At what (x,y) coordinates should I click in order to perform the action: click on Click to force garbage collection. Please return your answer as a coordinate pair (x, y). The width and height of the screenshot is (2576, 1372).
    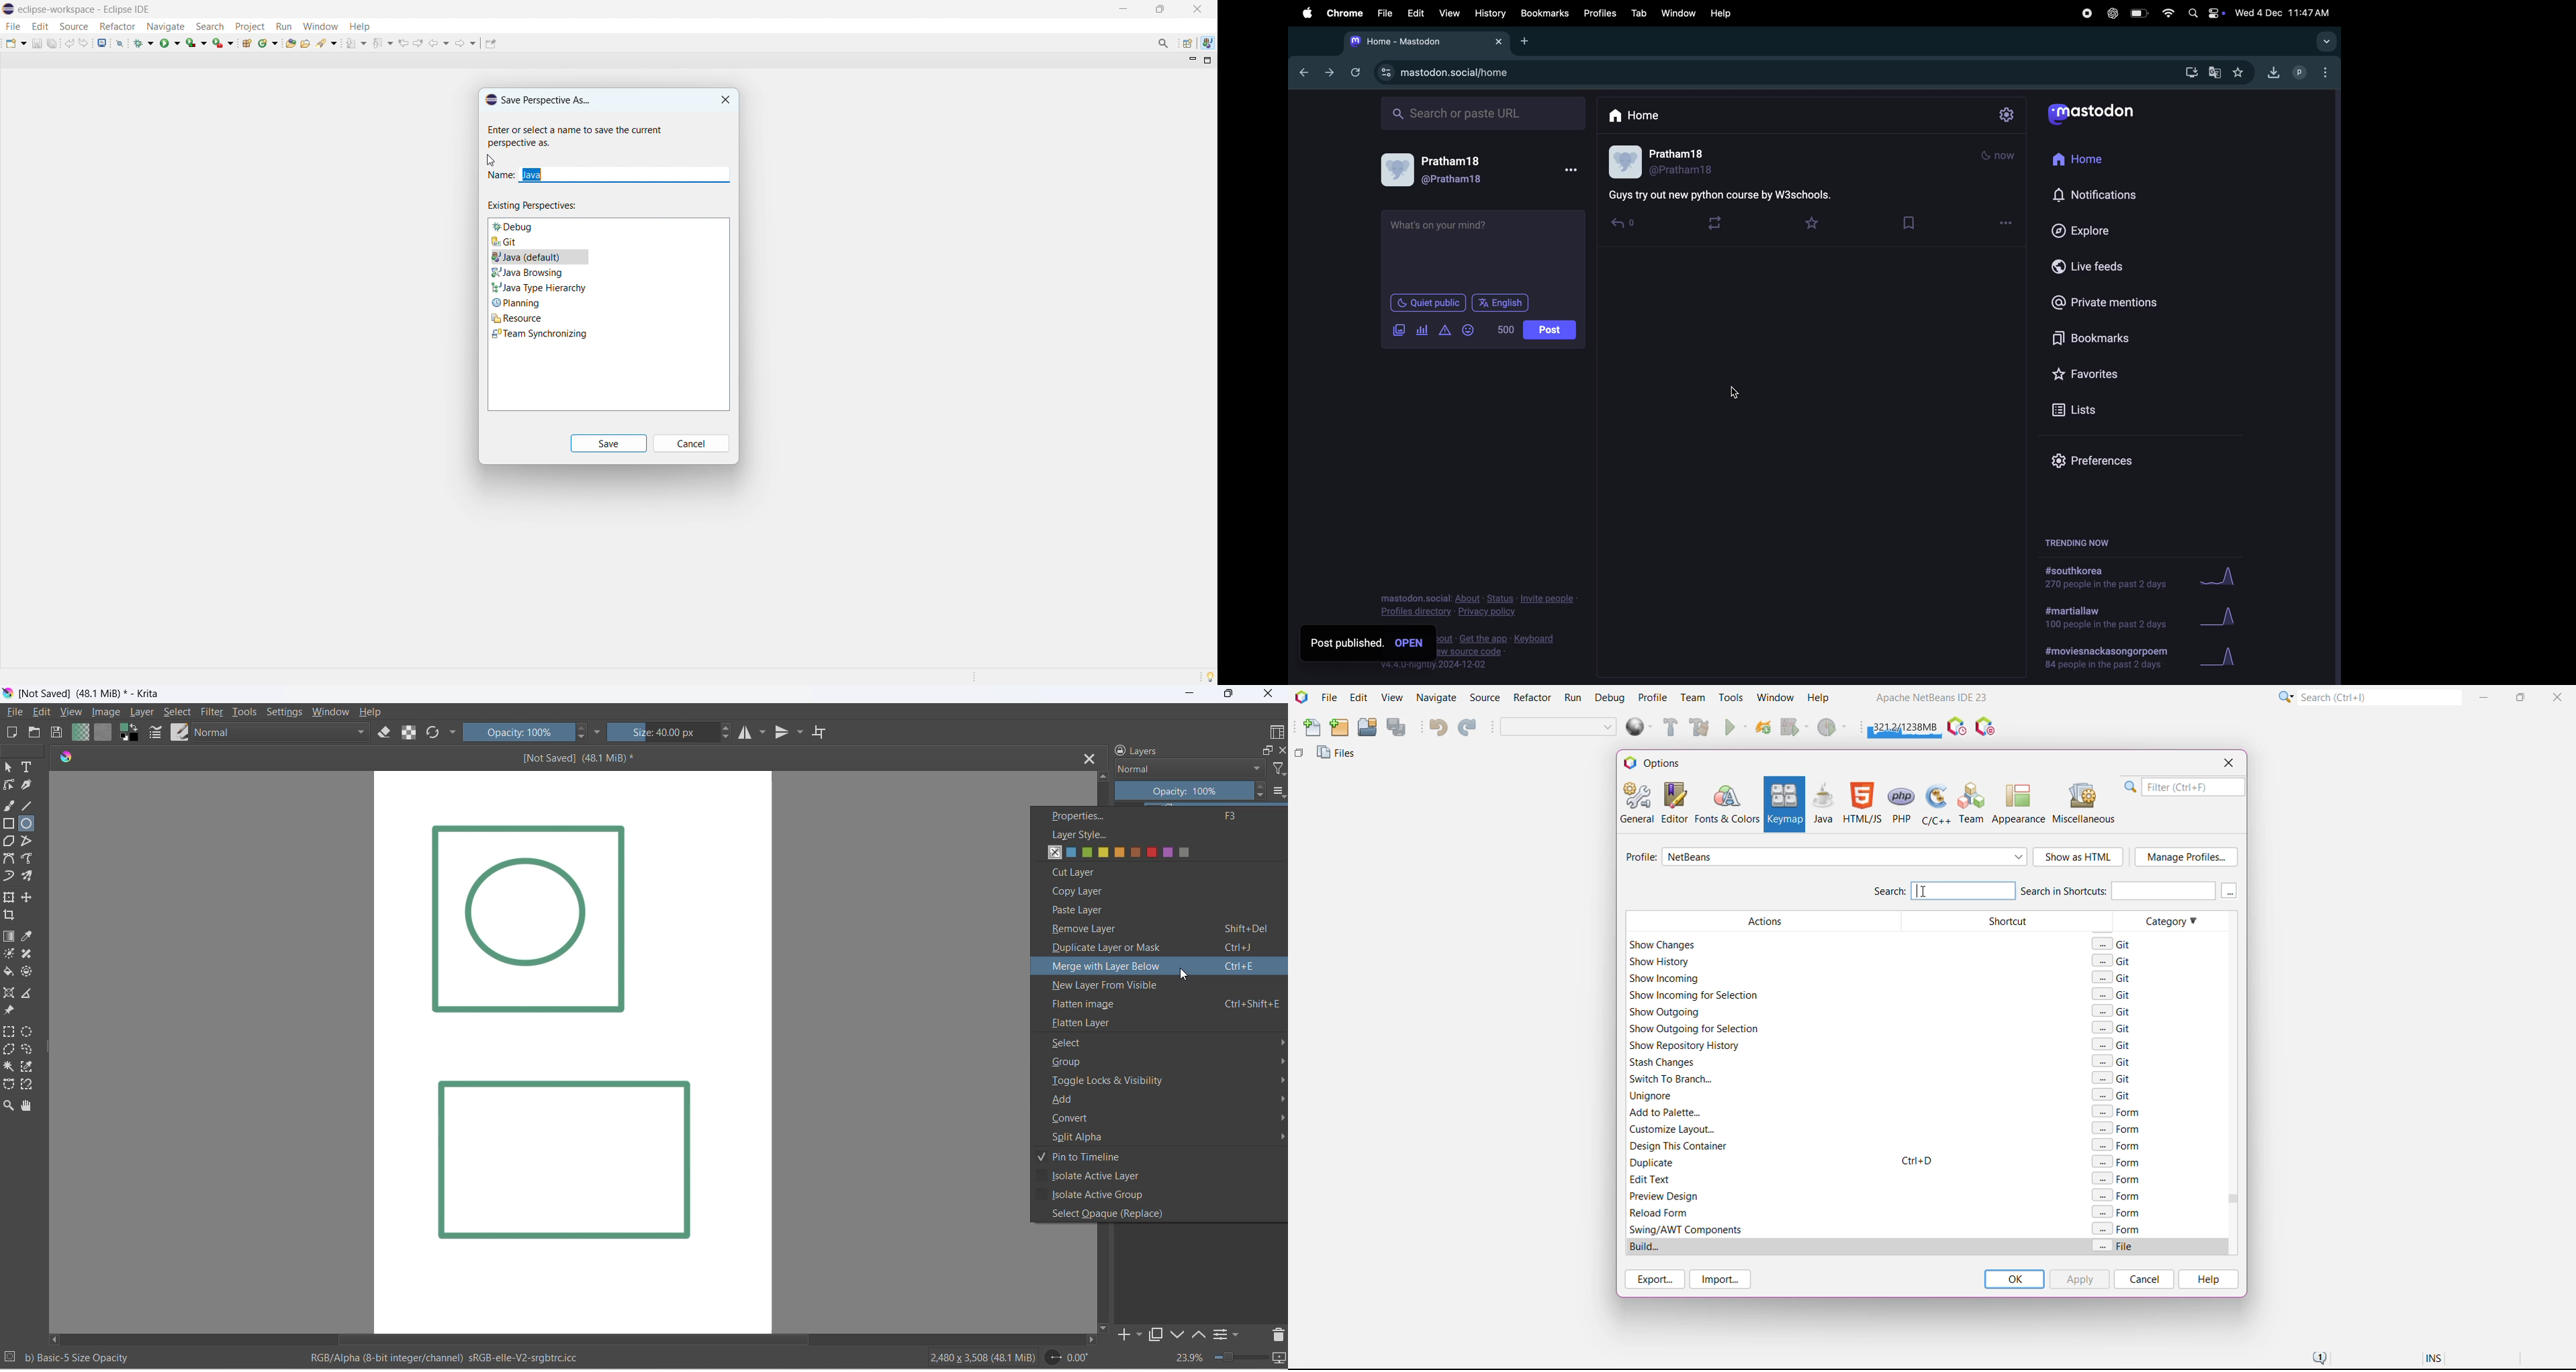
    Looking at the image, I should click on (1905, 725).